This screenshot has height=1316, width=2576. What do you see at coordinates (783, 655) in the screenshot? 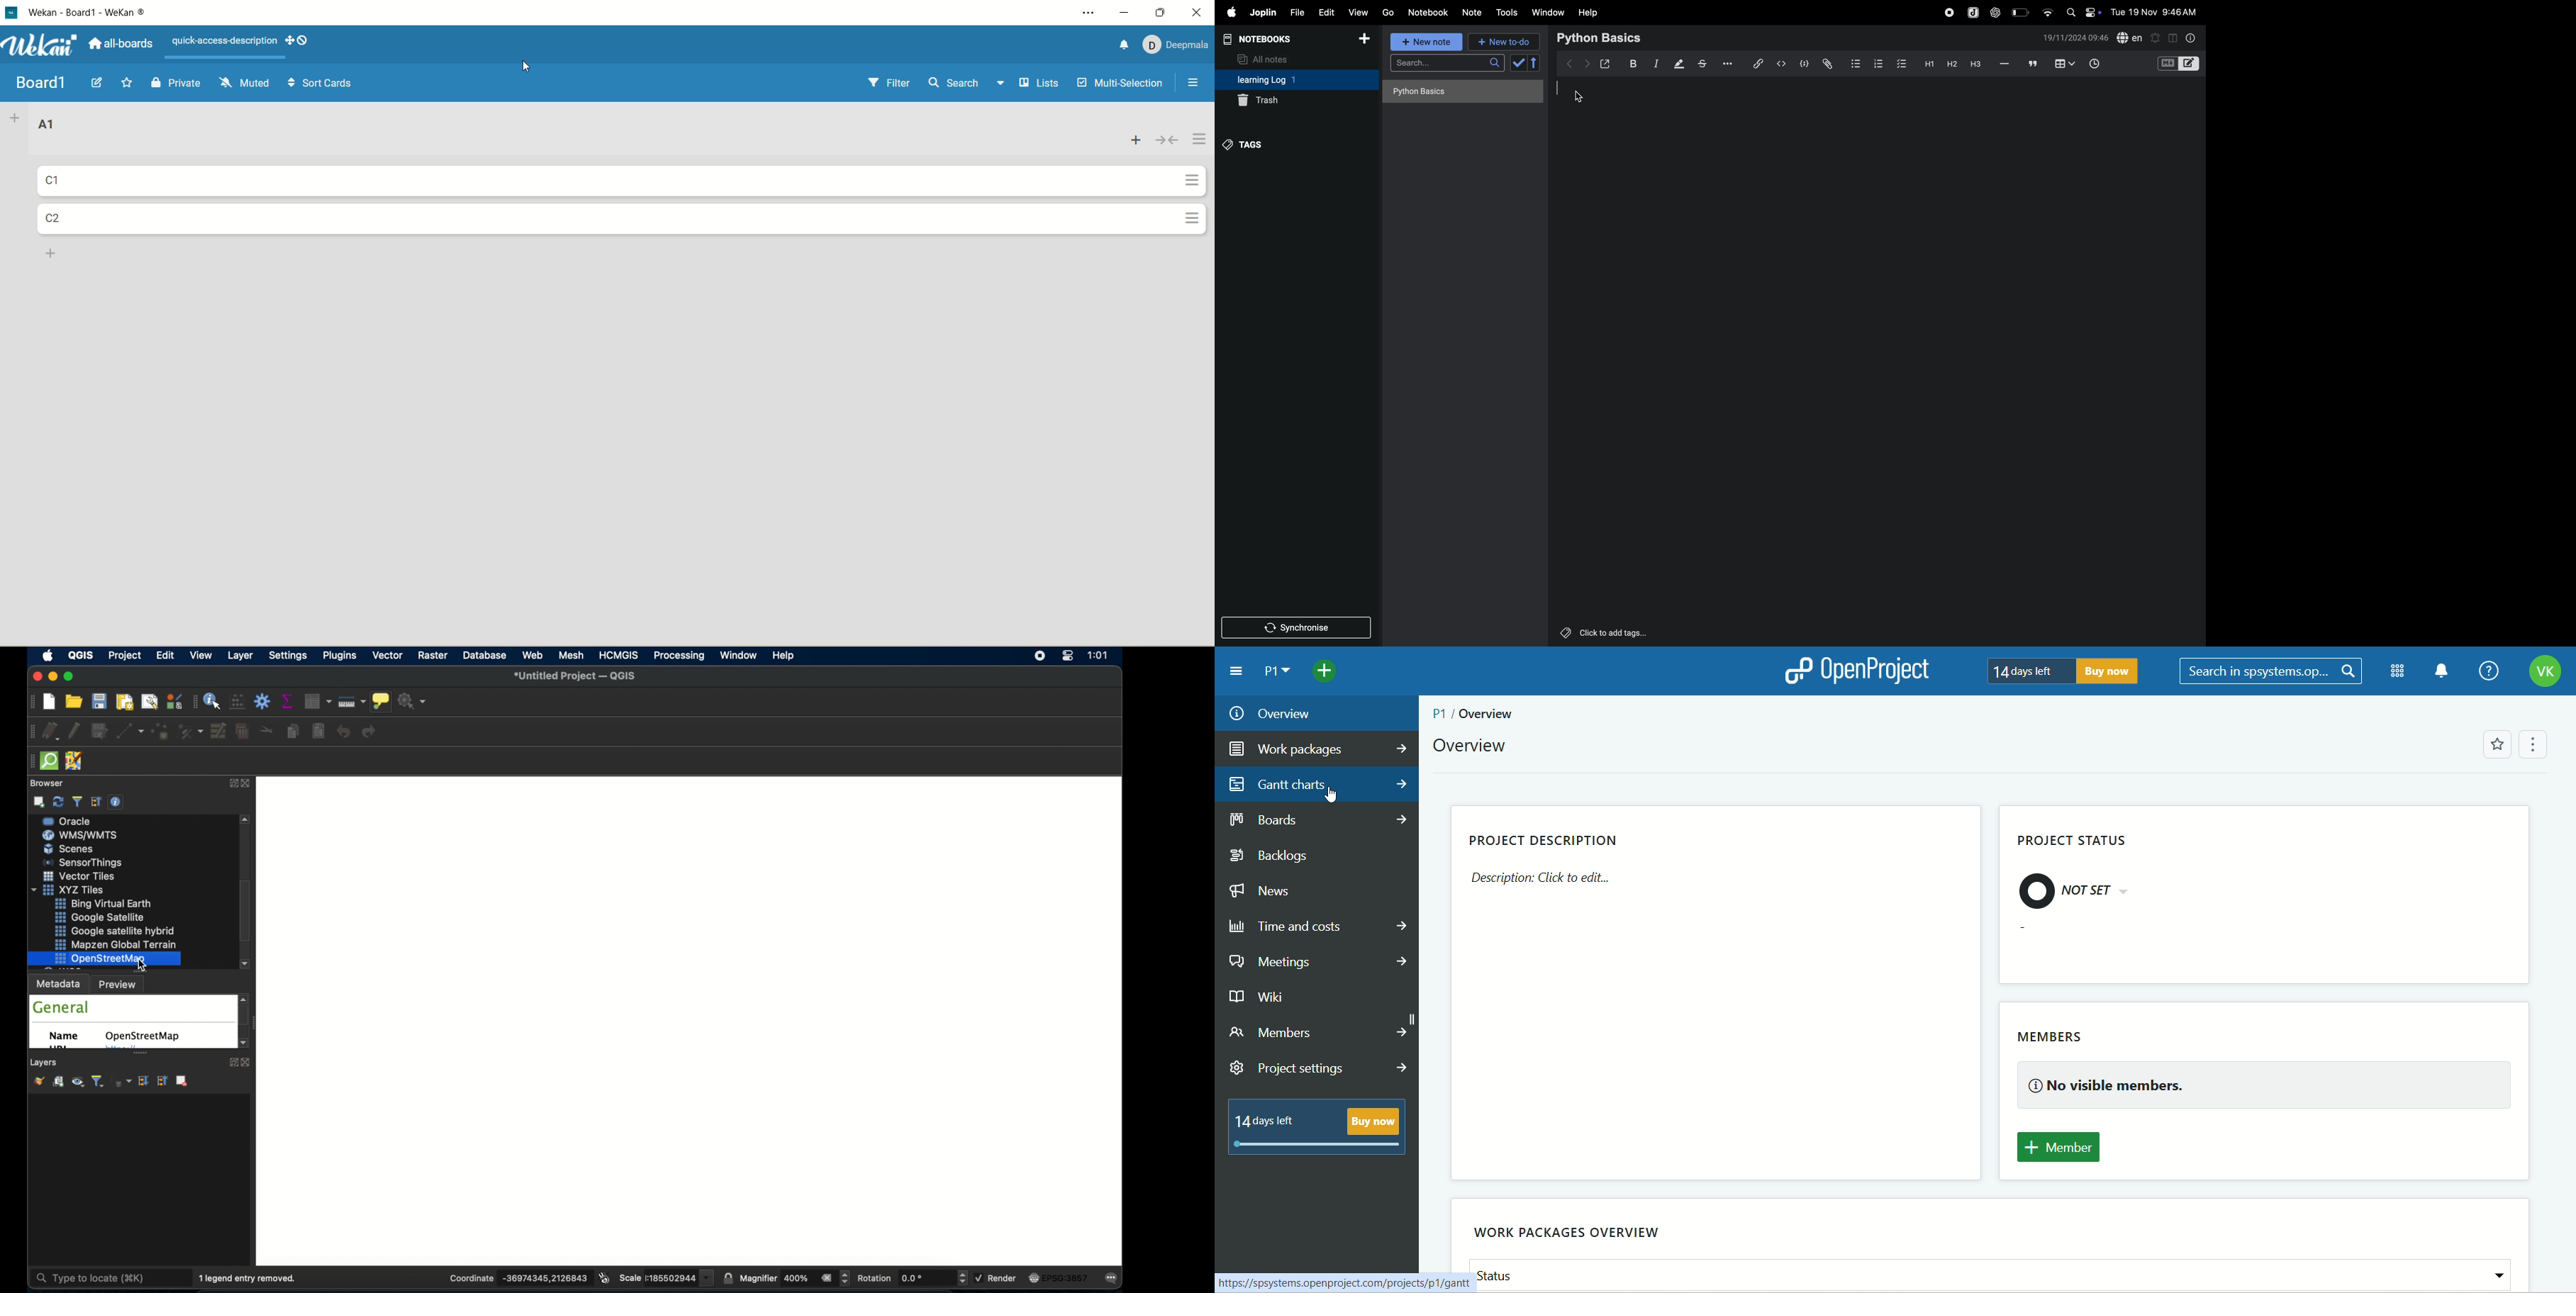
I see `help` at bounding box center [783, 655].